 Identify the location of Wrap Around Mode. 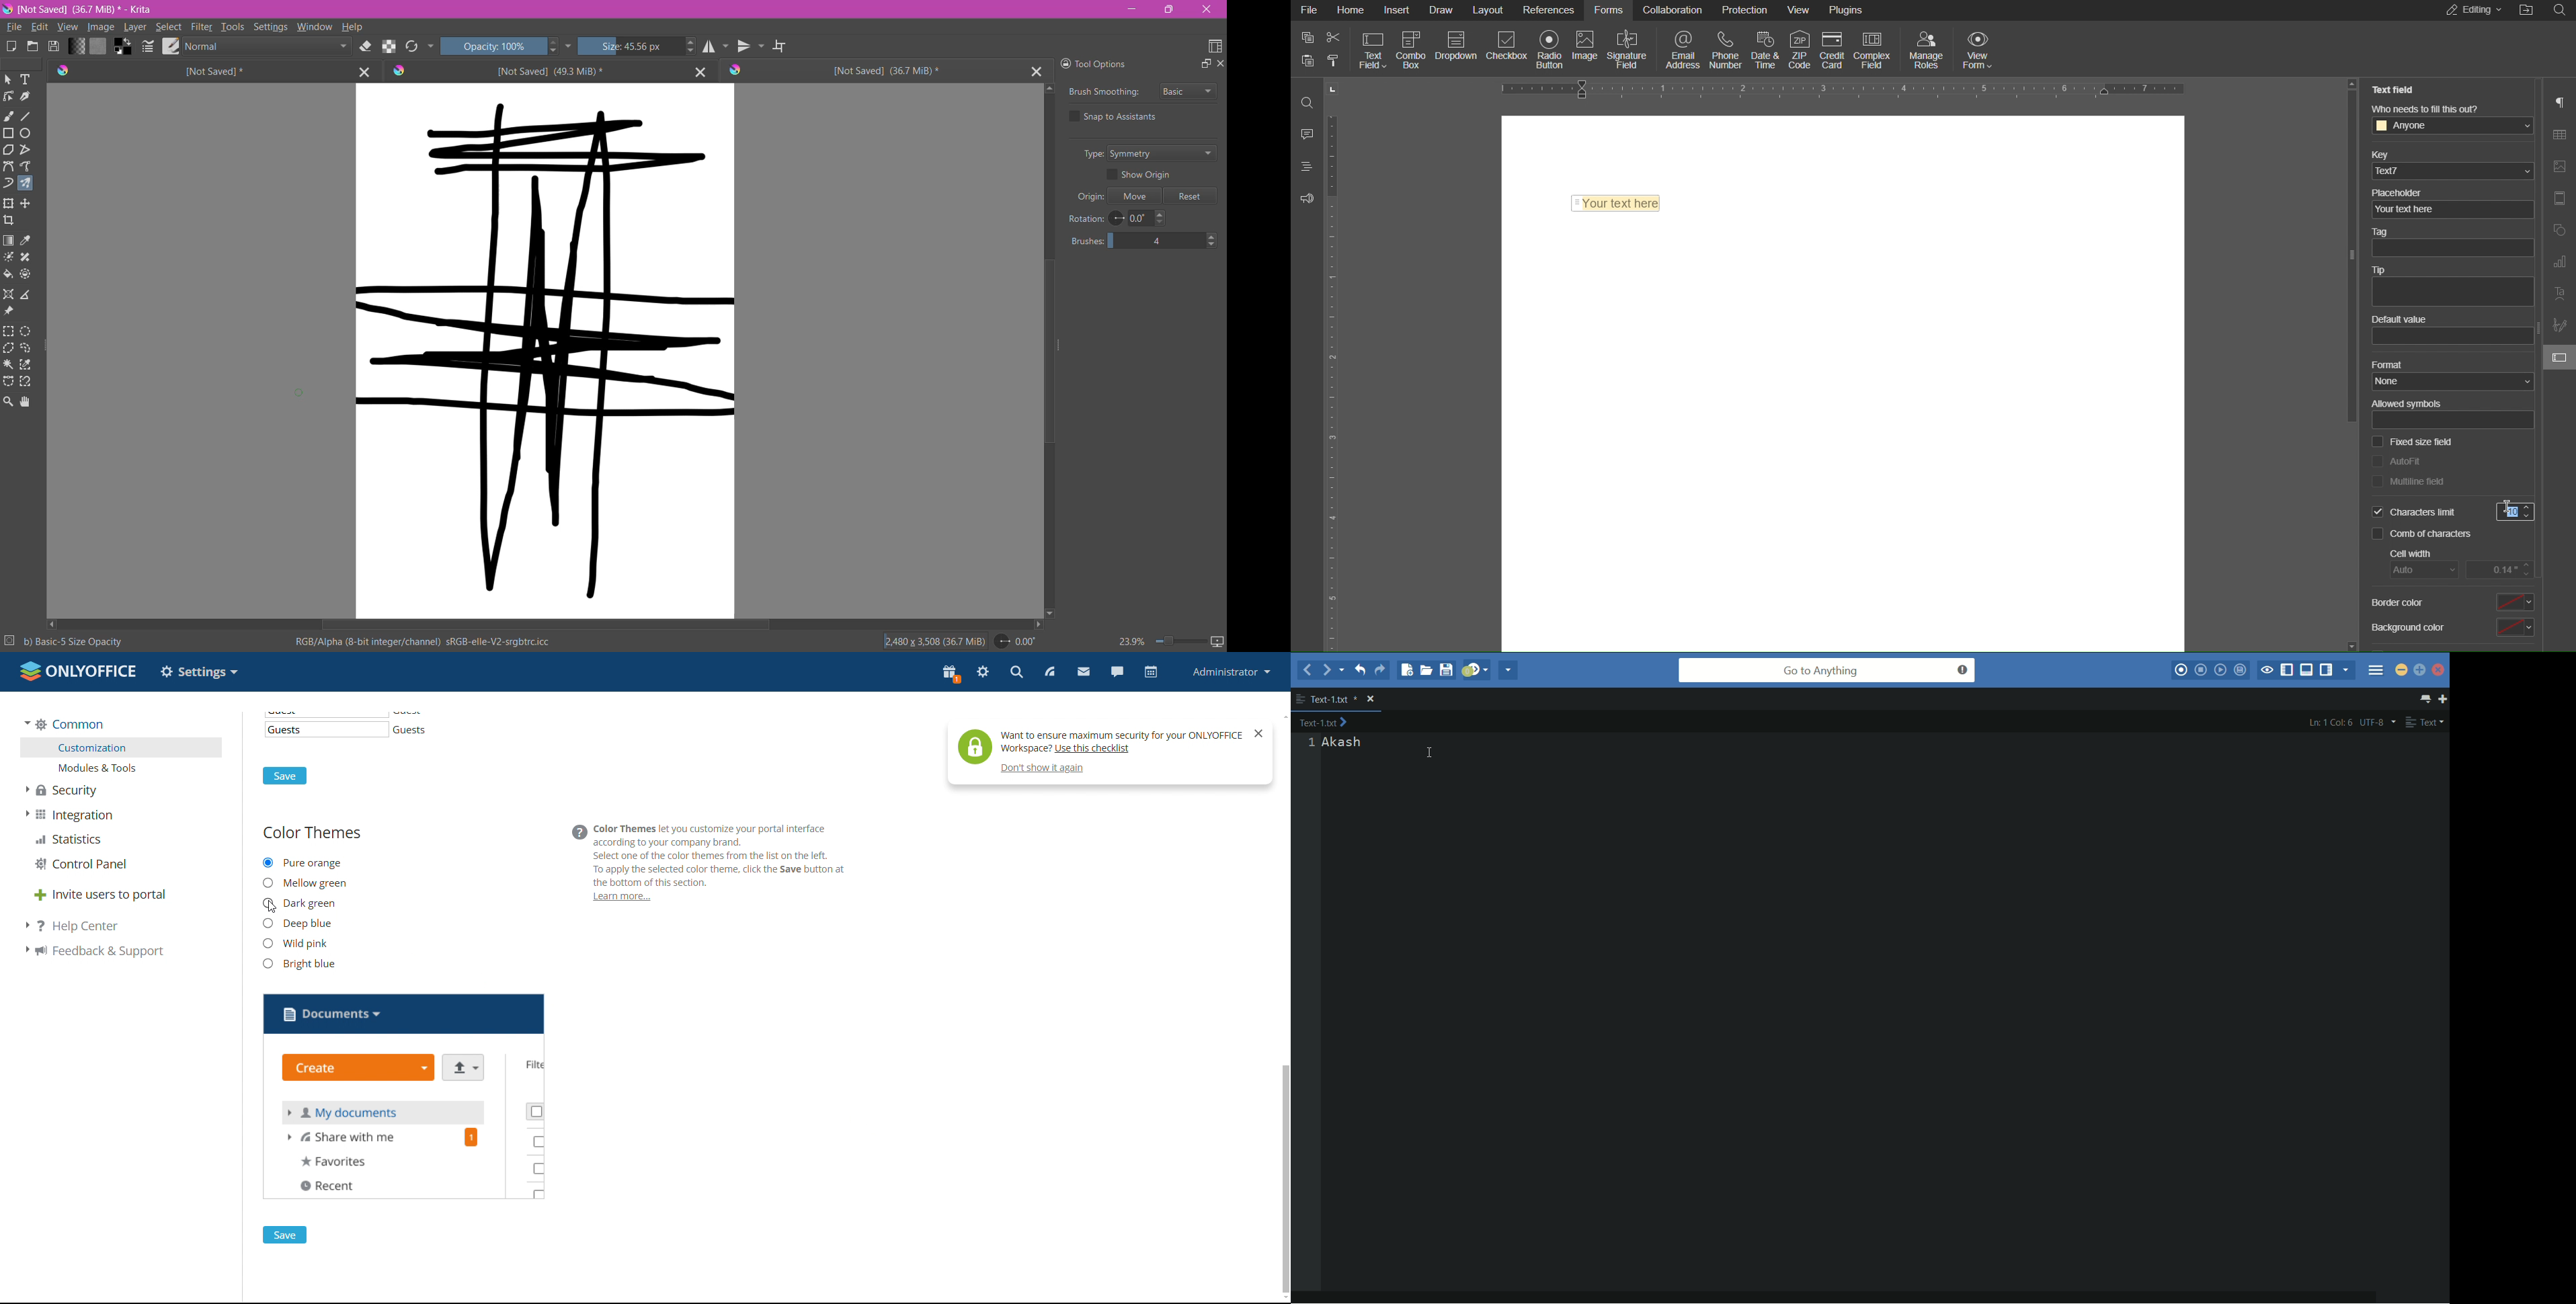
(781, 47).